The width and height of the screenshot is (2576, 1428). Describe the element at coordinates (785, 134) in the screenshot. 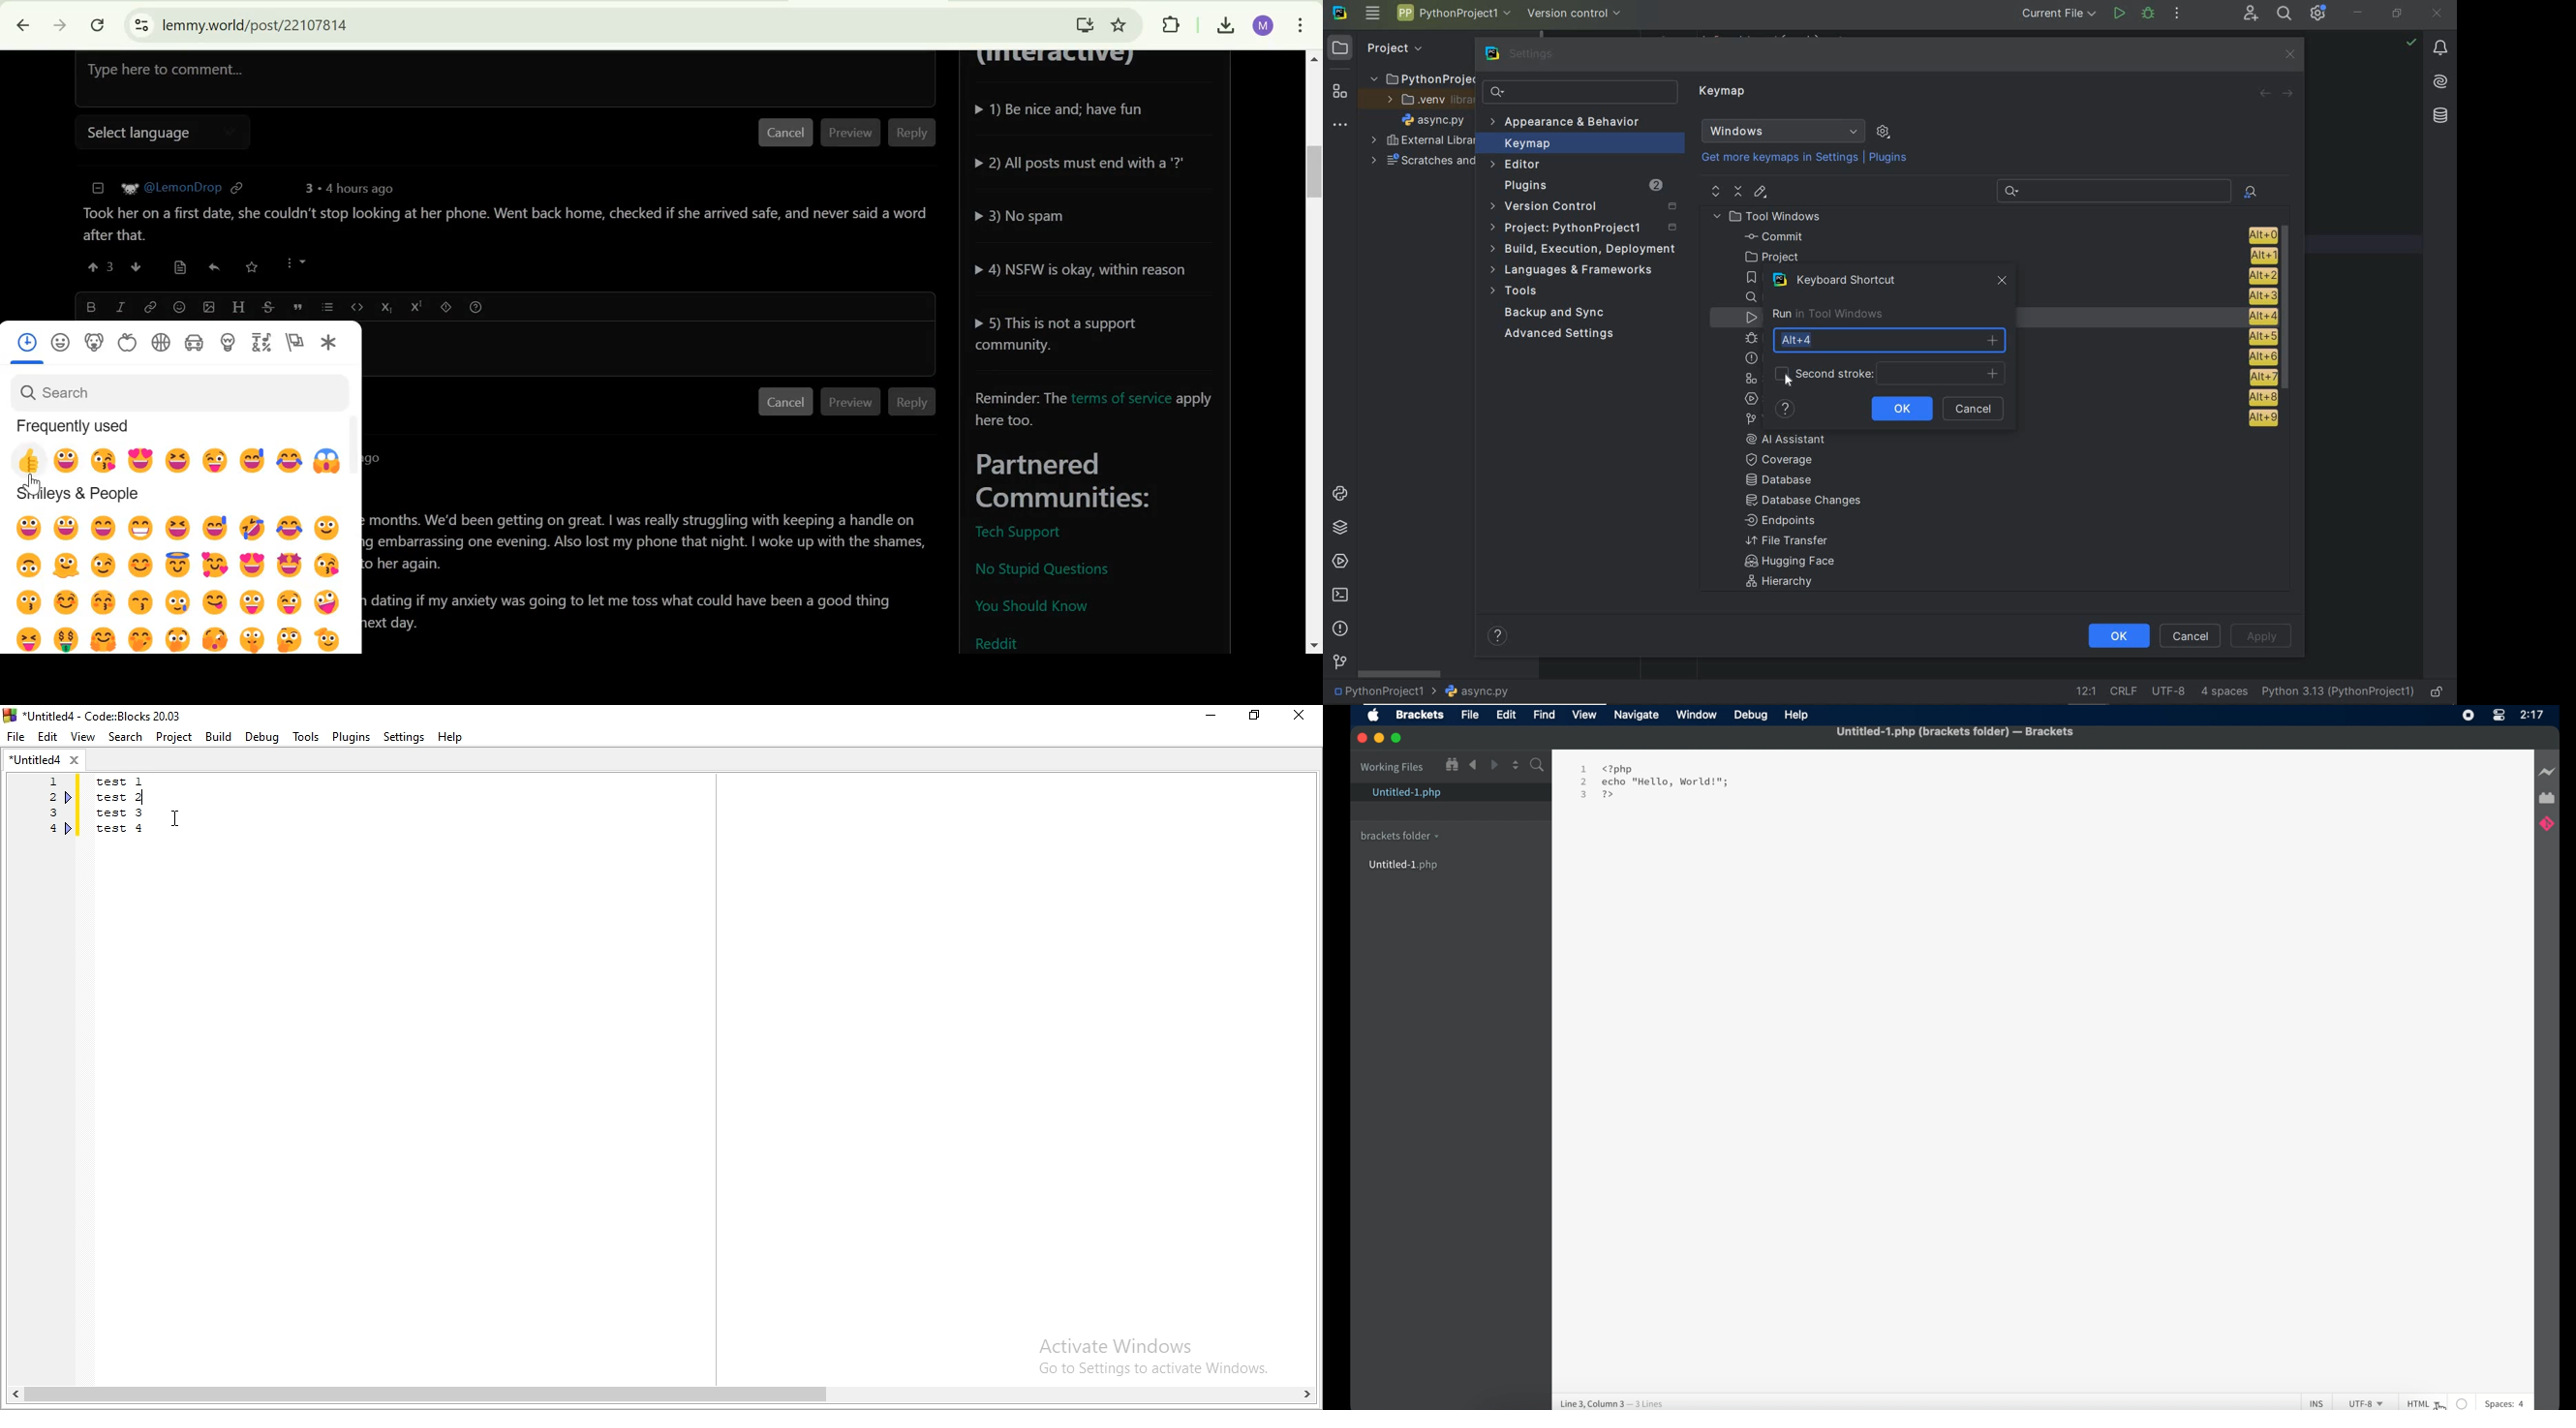

I see `Cancel` at that location.